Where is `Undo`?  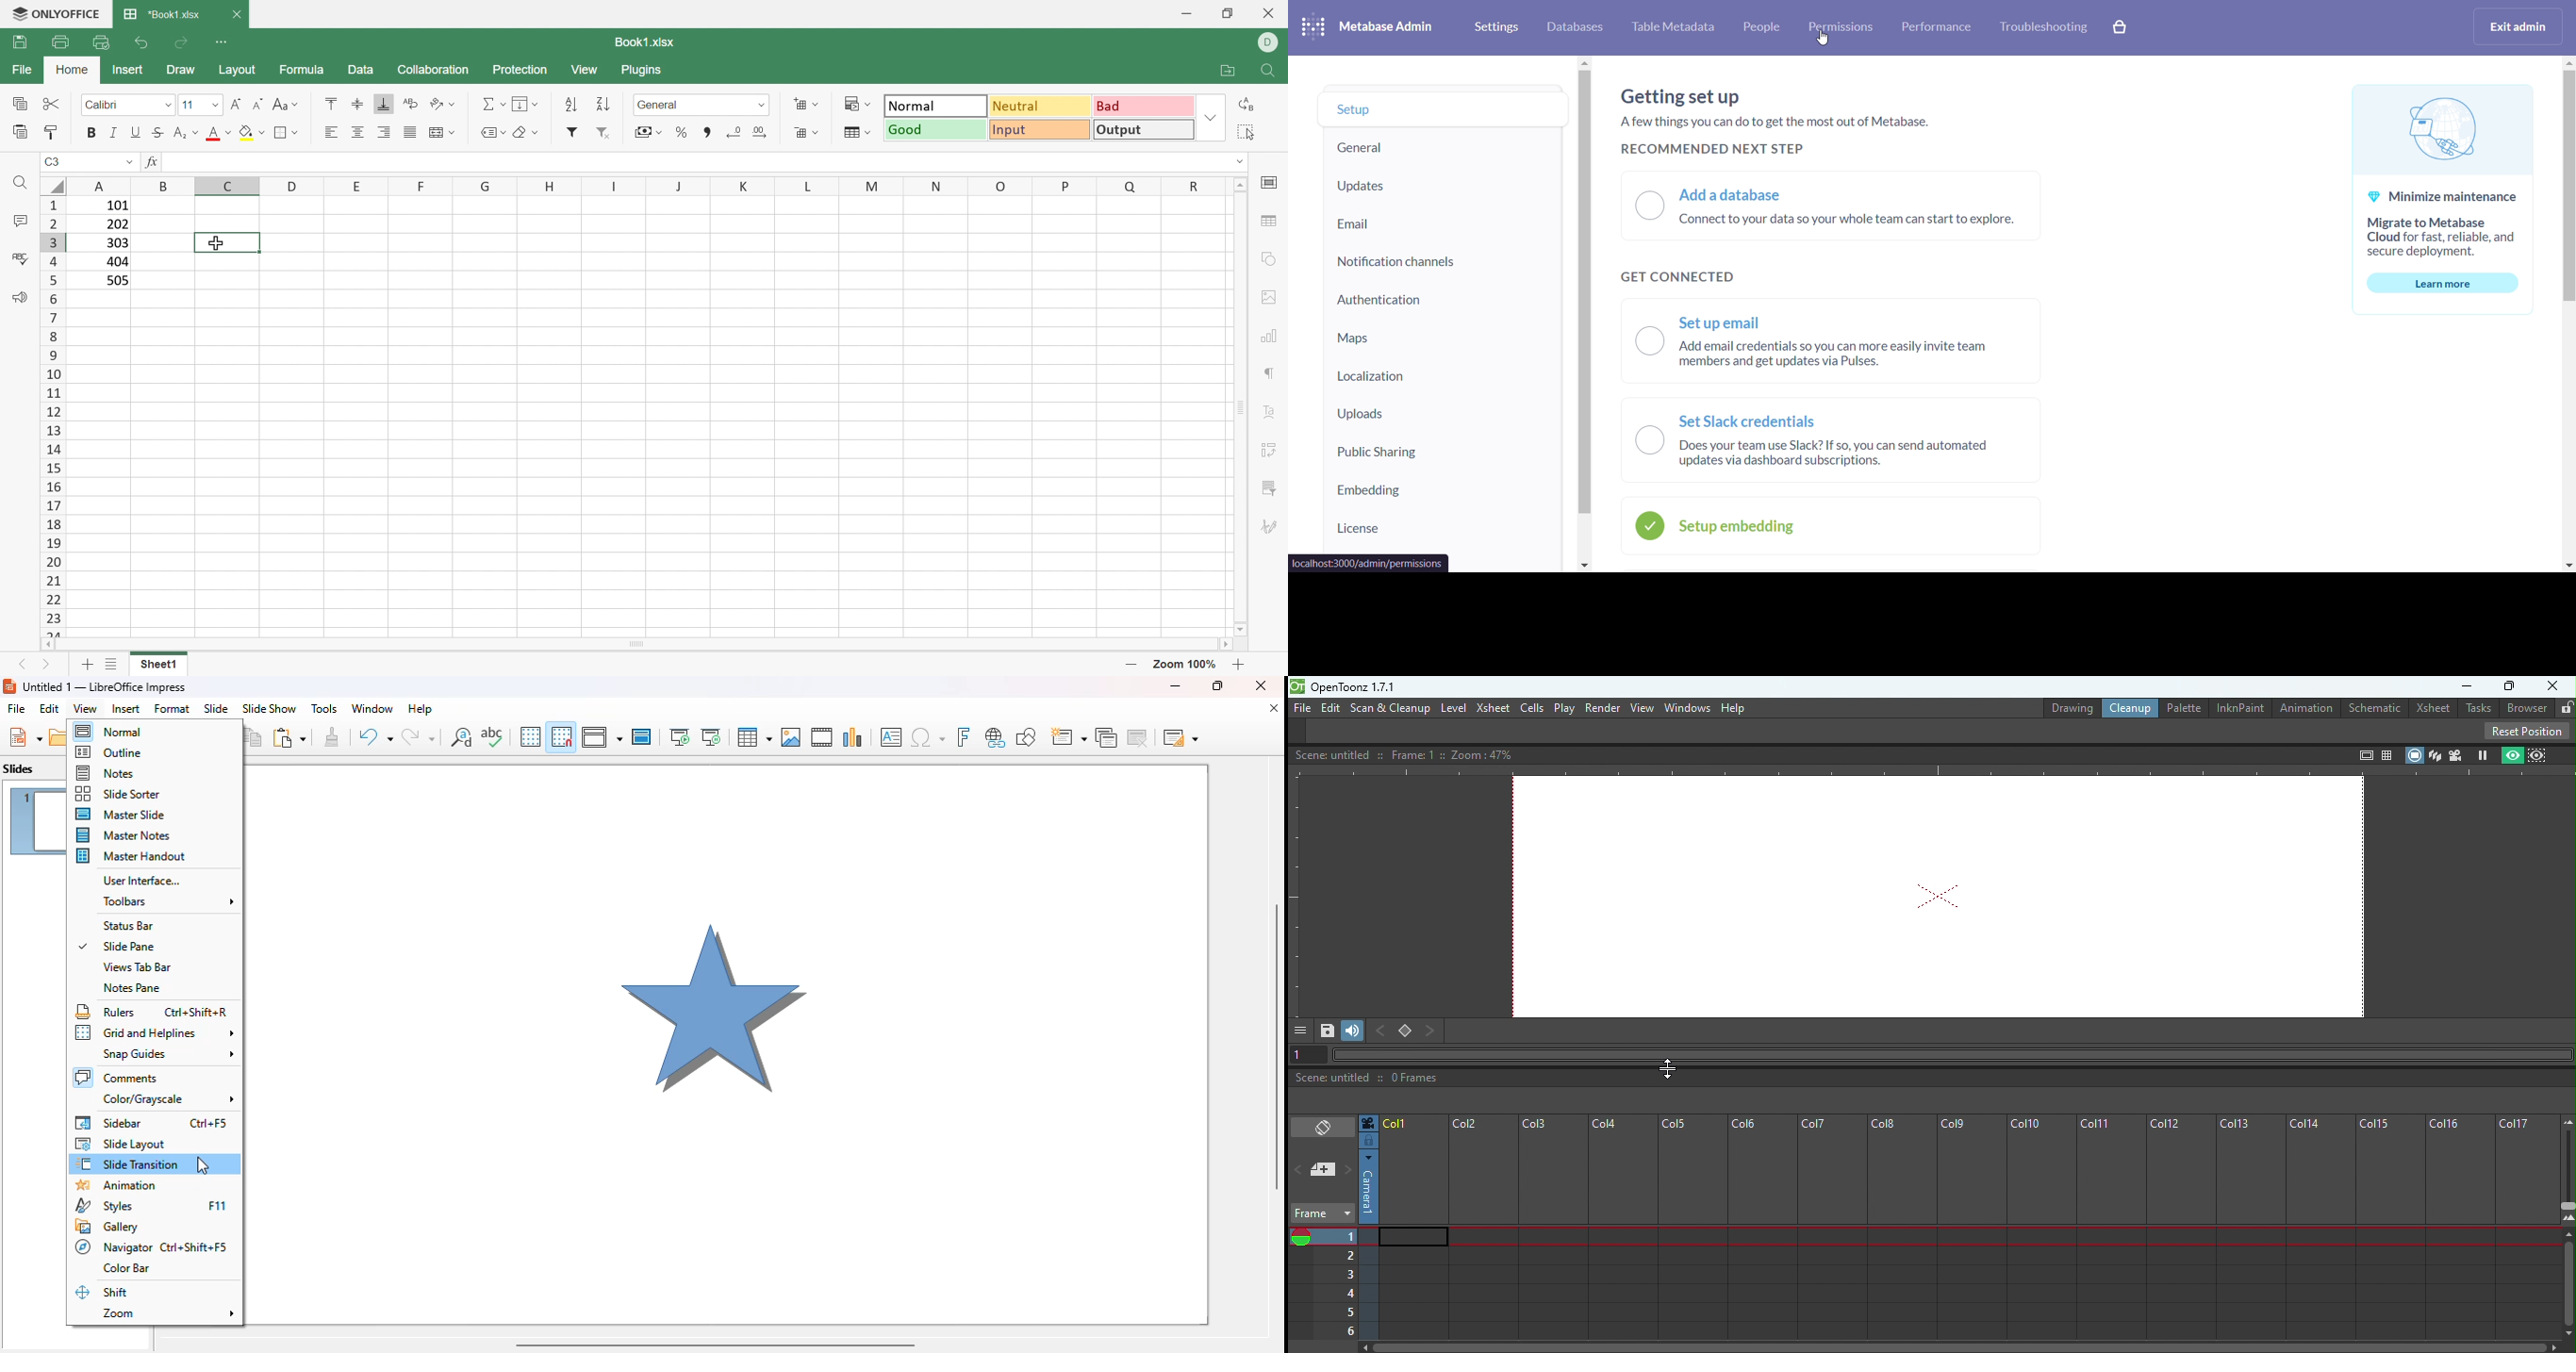
Undo is located at coordinates (140, 40).